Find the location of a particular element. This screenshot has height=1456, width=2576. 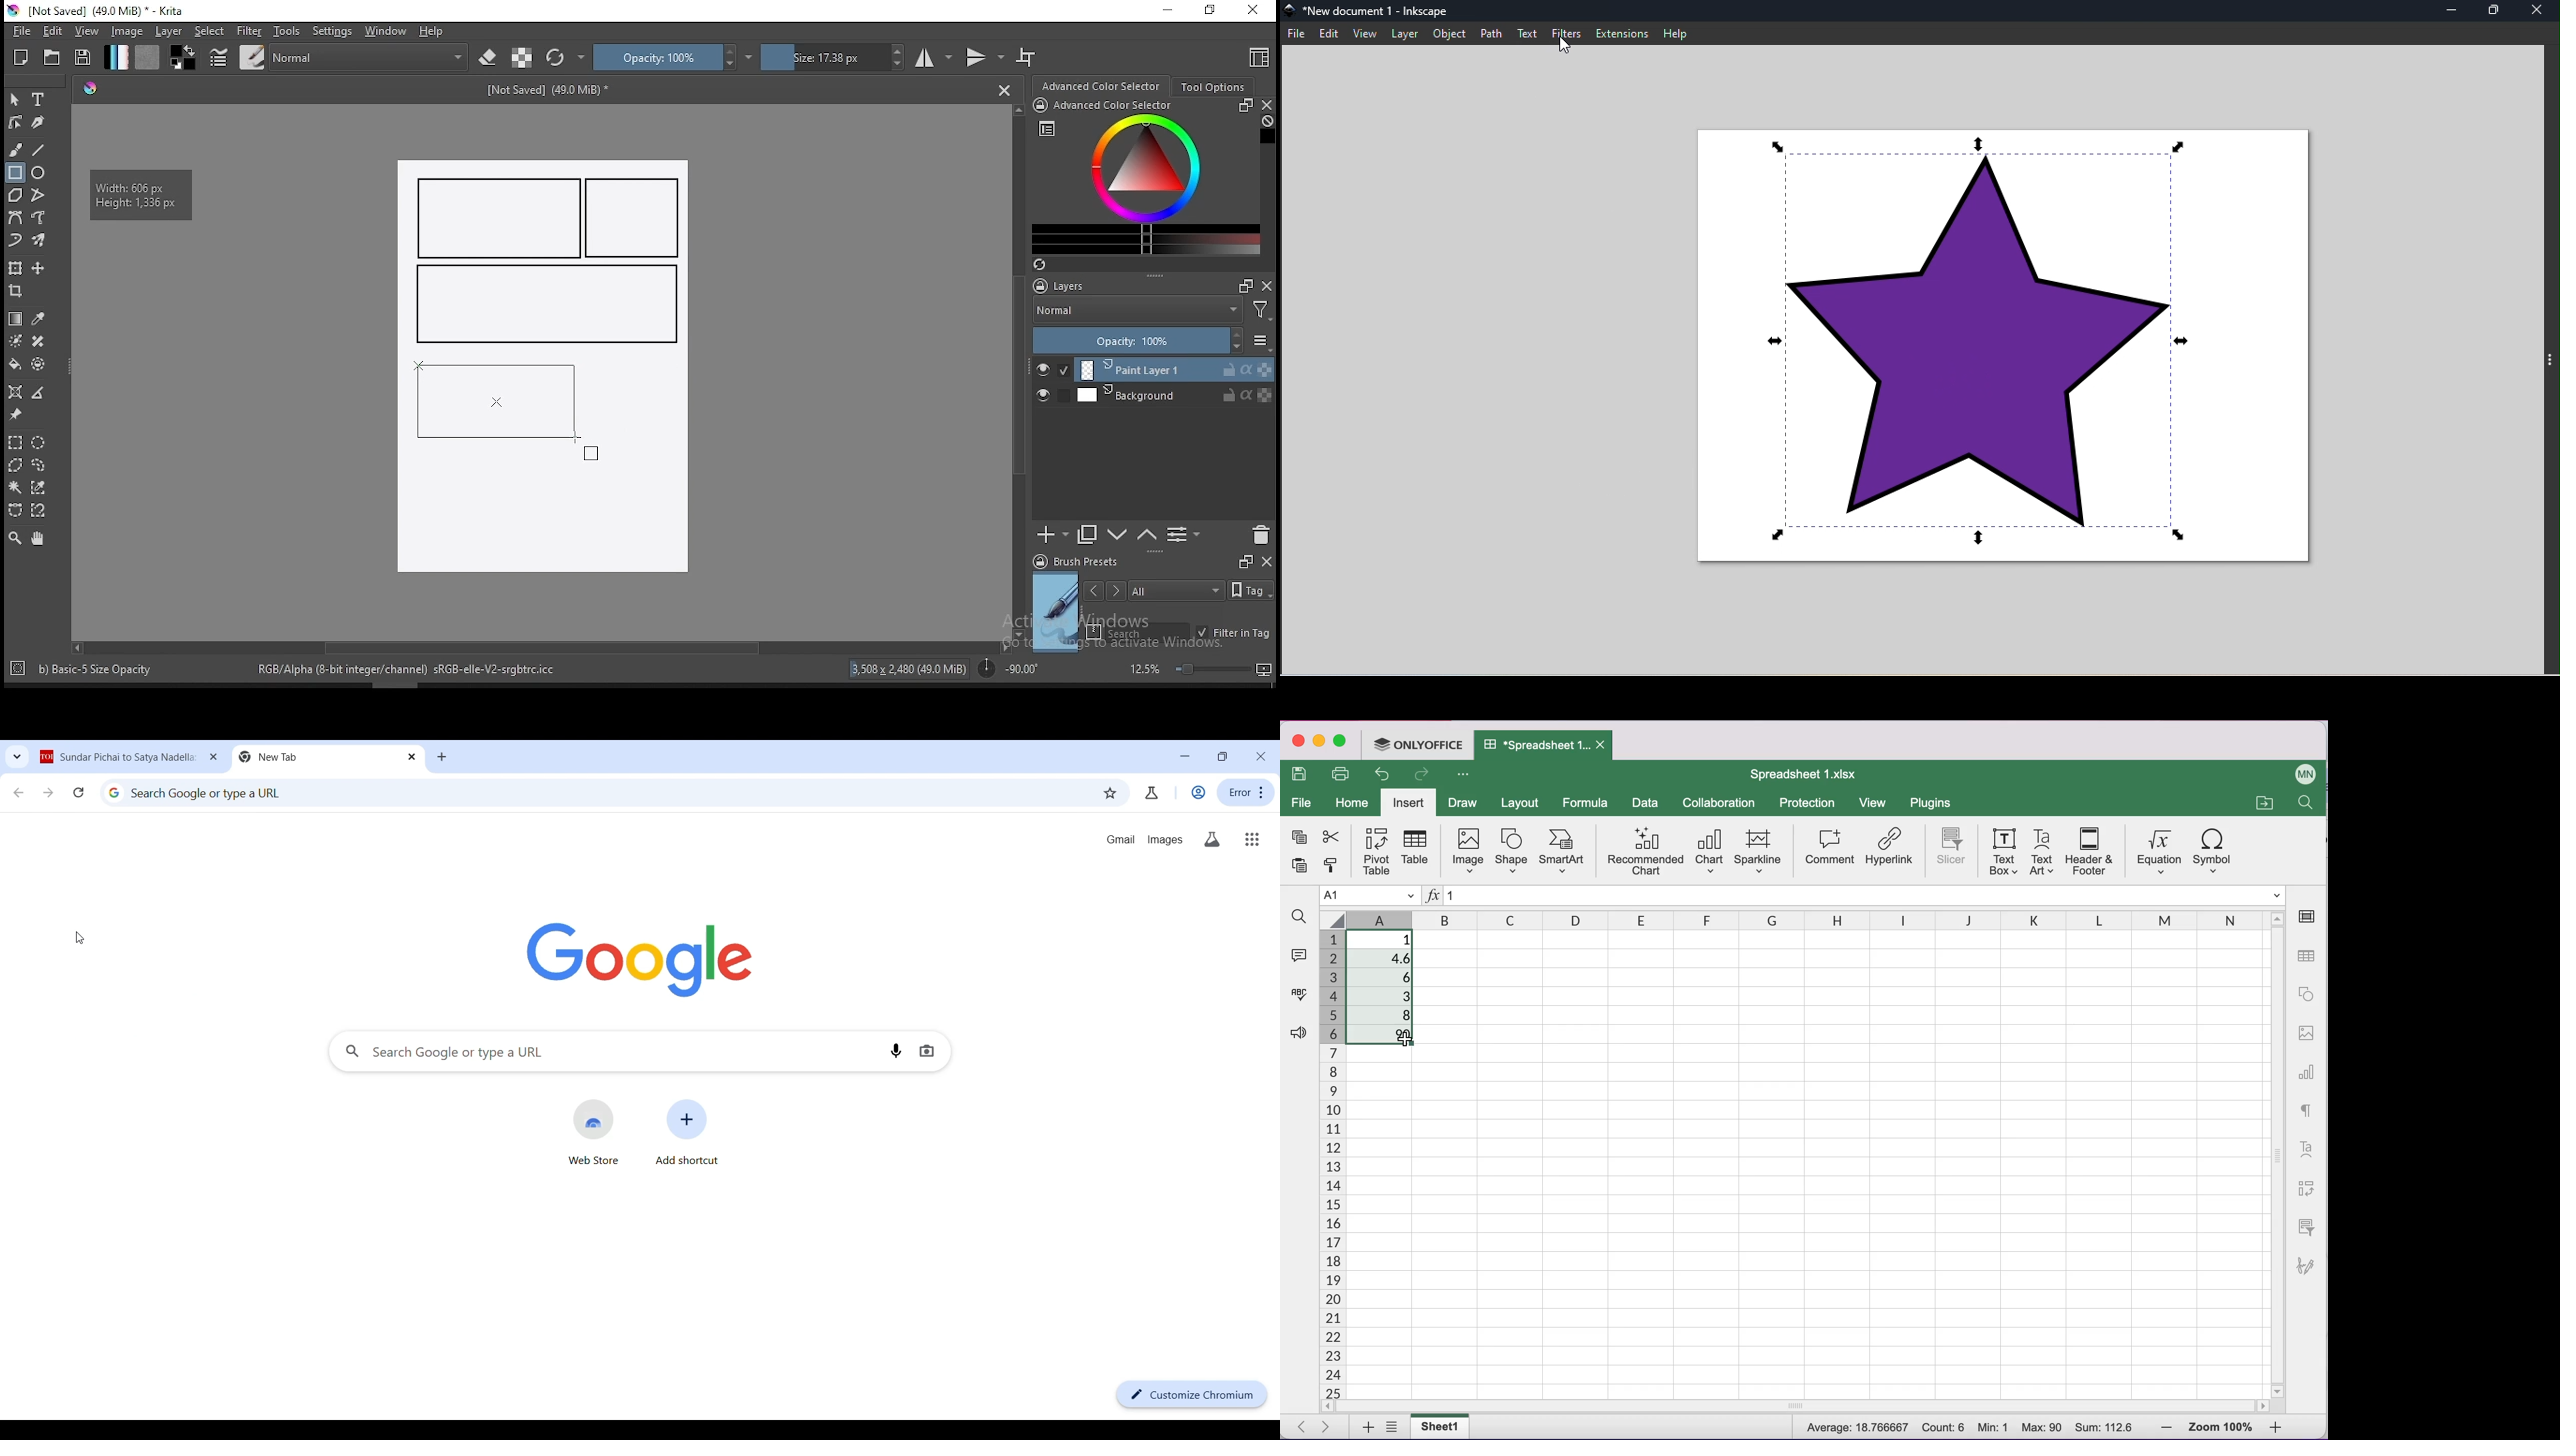

protection is located at coordinates (1806, 803).